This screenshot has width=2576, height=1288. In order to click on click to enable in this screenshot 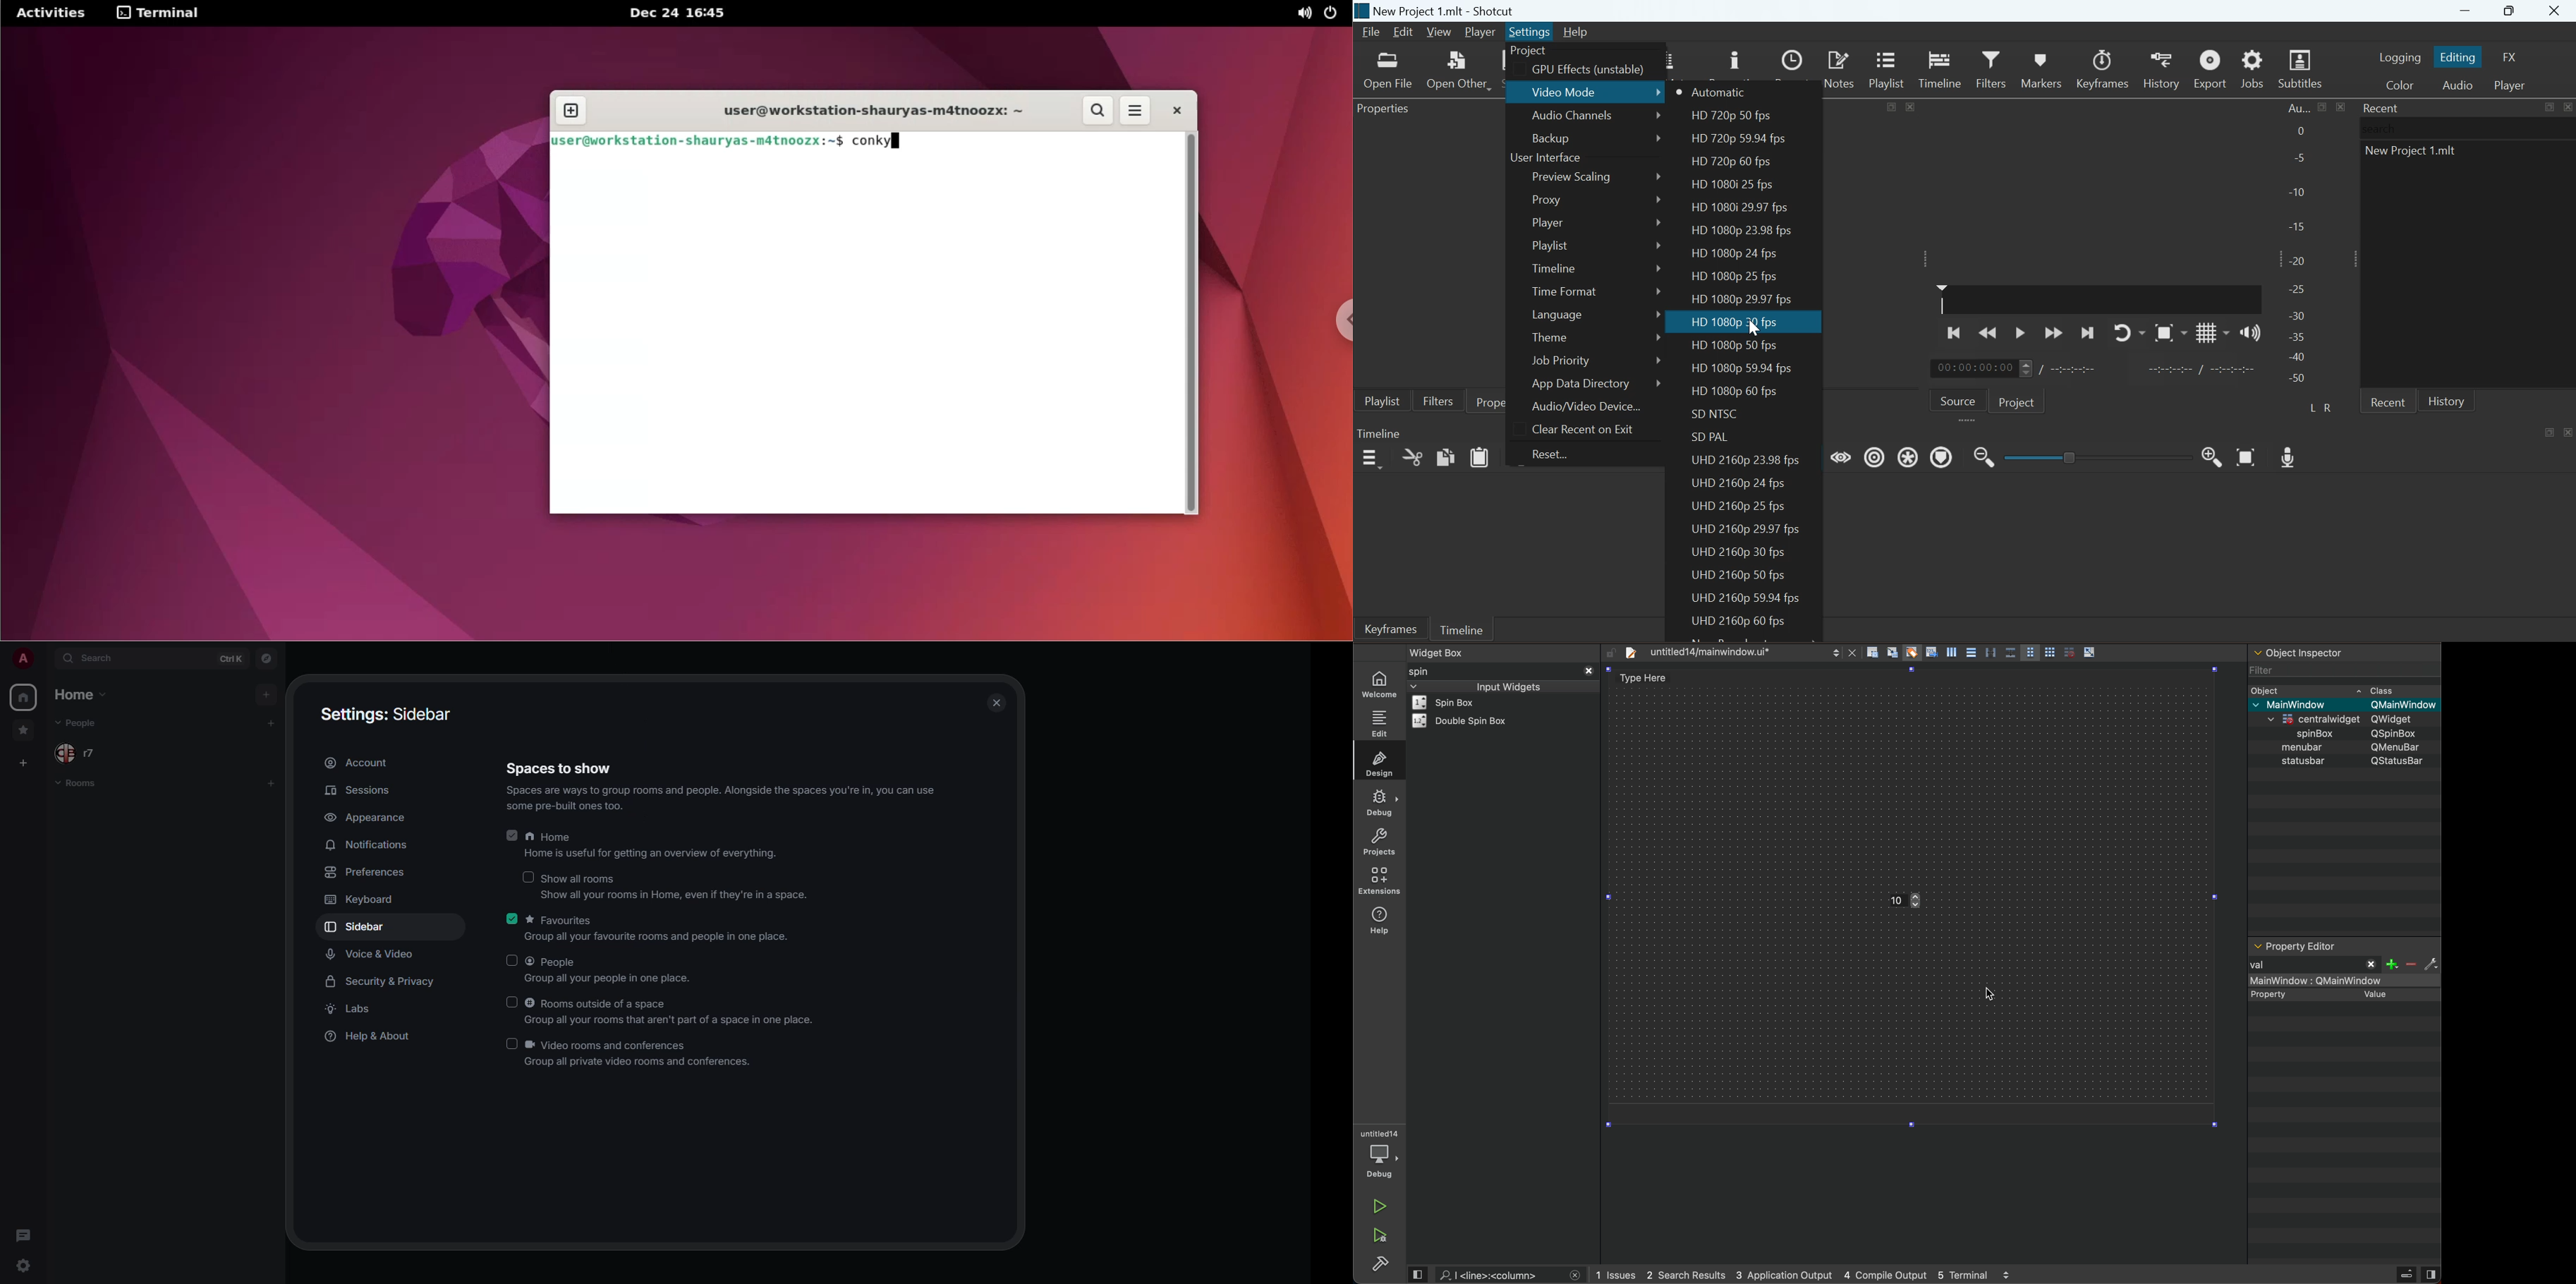, I will do `click(512, 1044)`.